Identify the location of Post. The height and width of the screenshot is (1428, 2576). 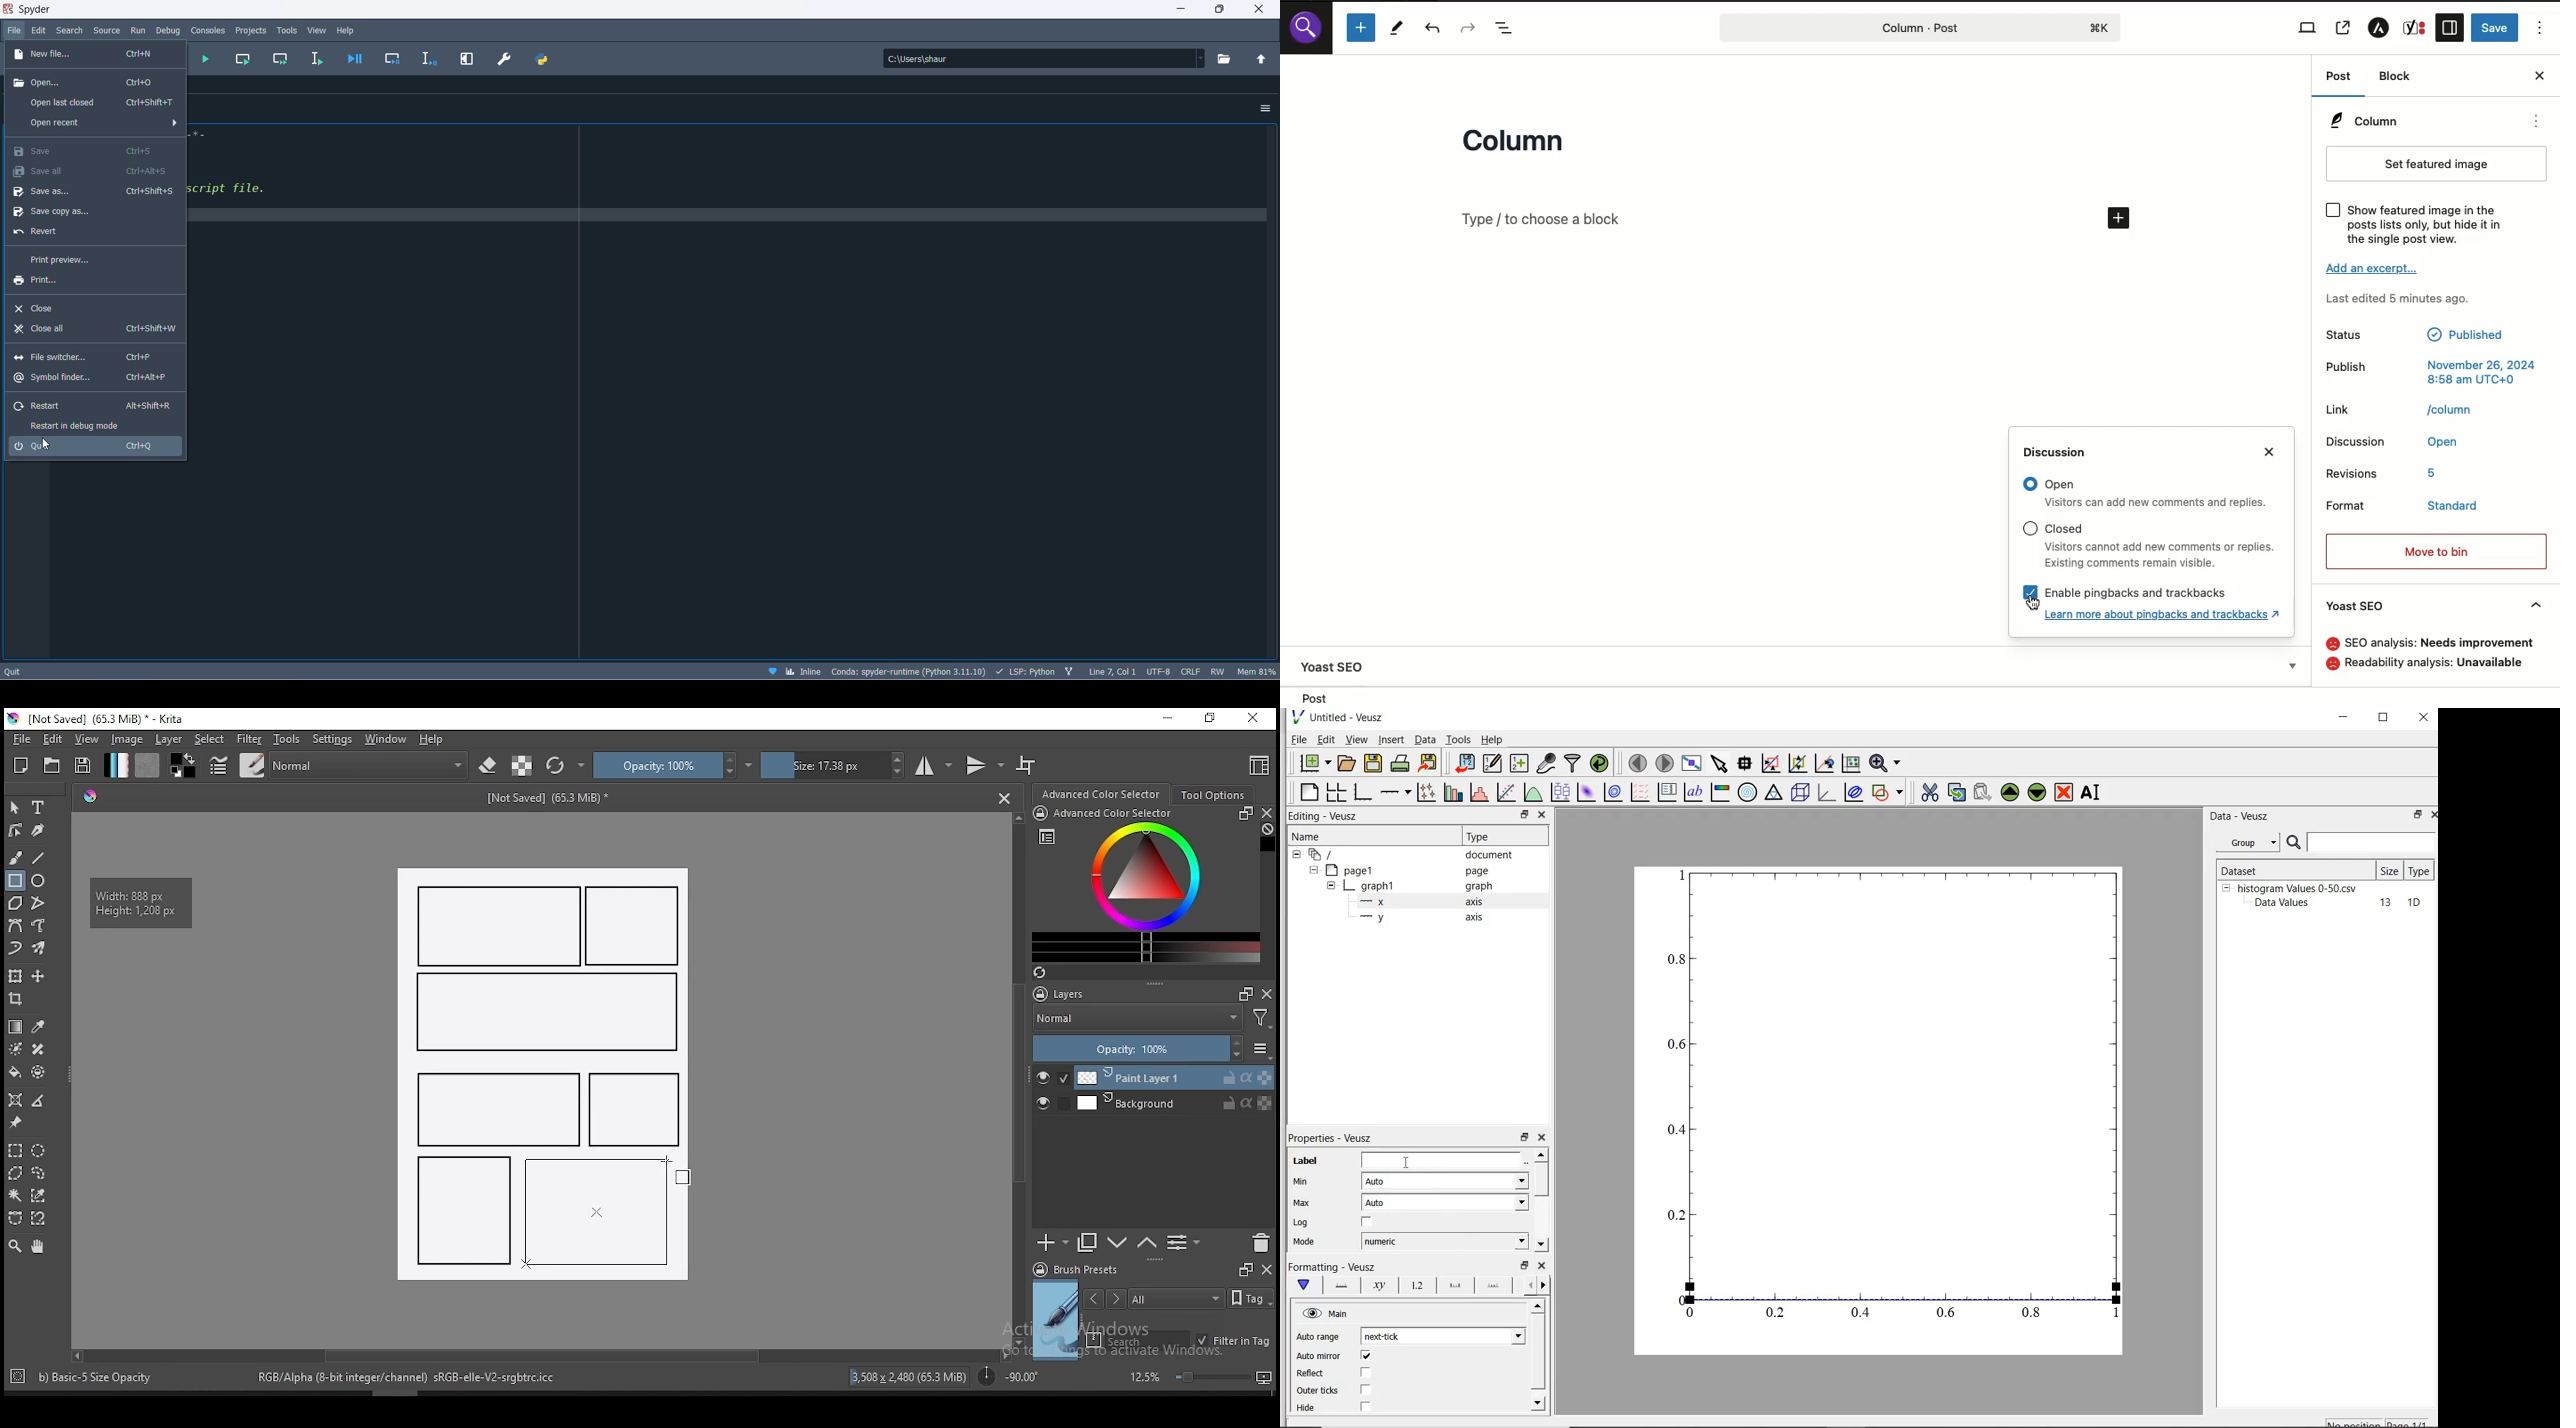
(2343, 77).